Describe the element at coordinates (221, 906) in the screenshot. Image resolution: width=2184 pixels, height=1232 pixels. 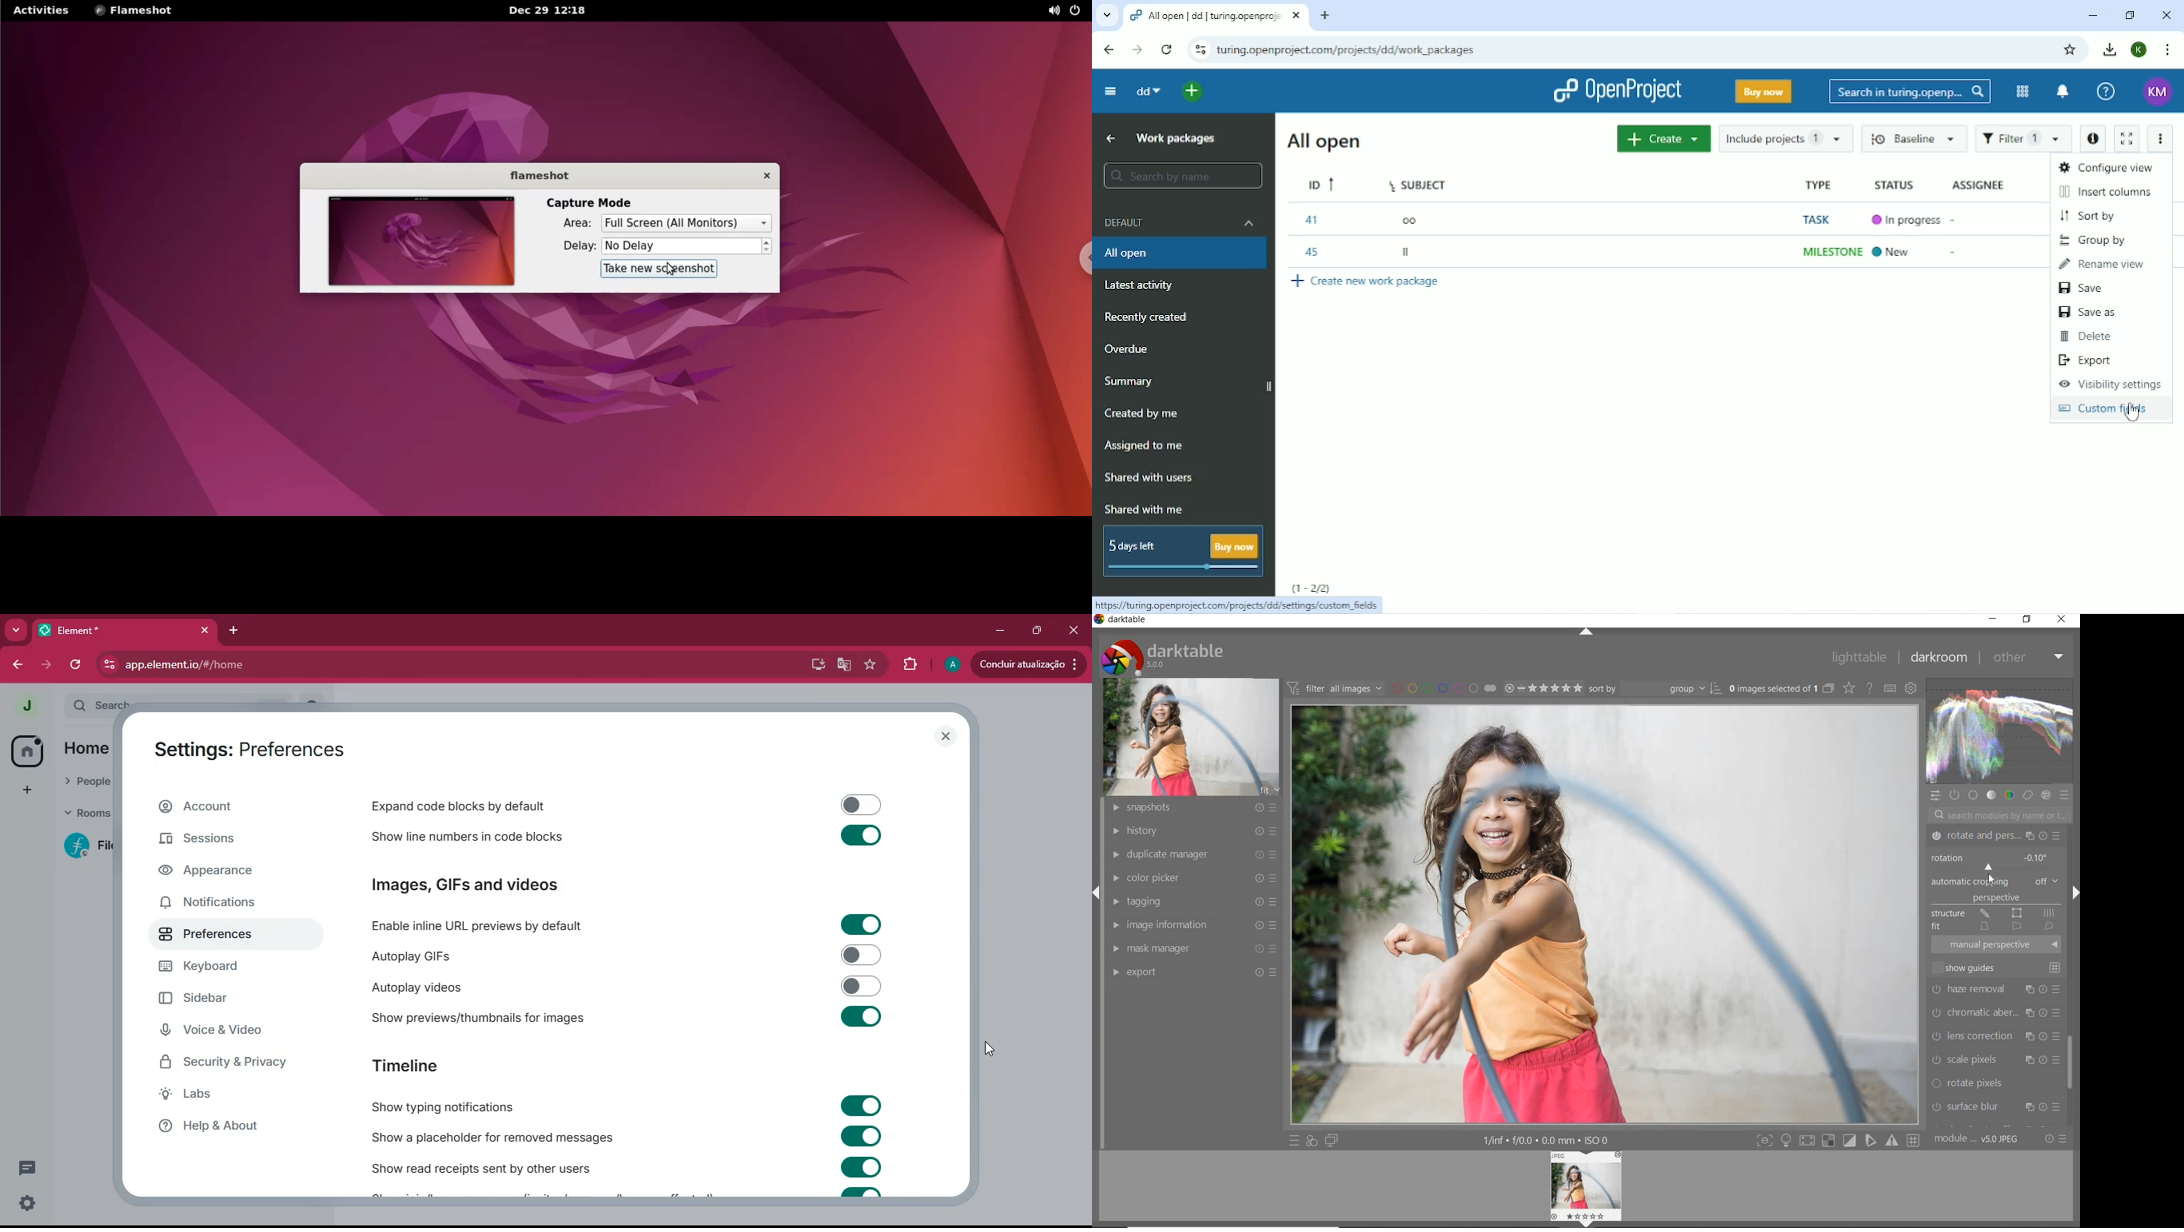
I see `notifications` at that location.